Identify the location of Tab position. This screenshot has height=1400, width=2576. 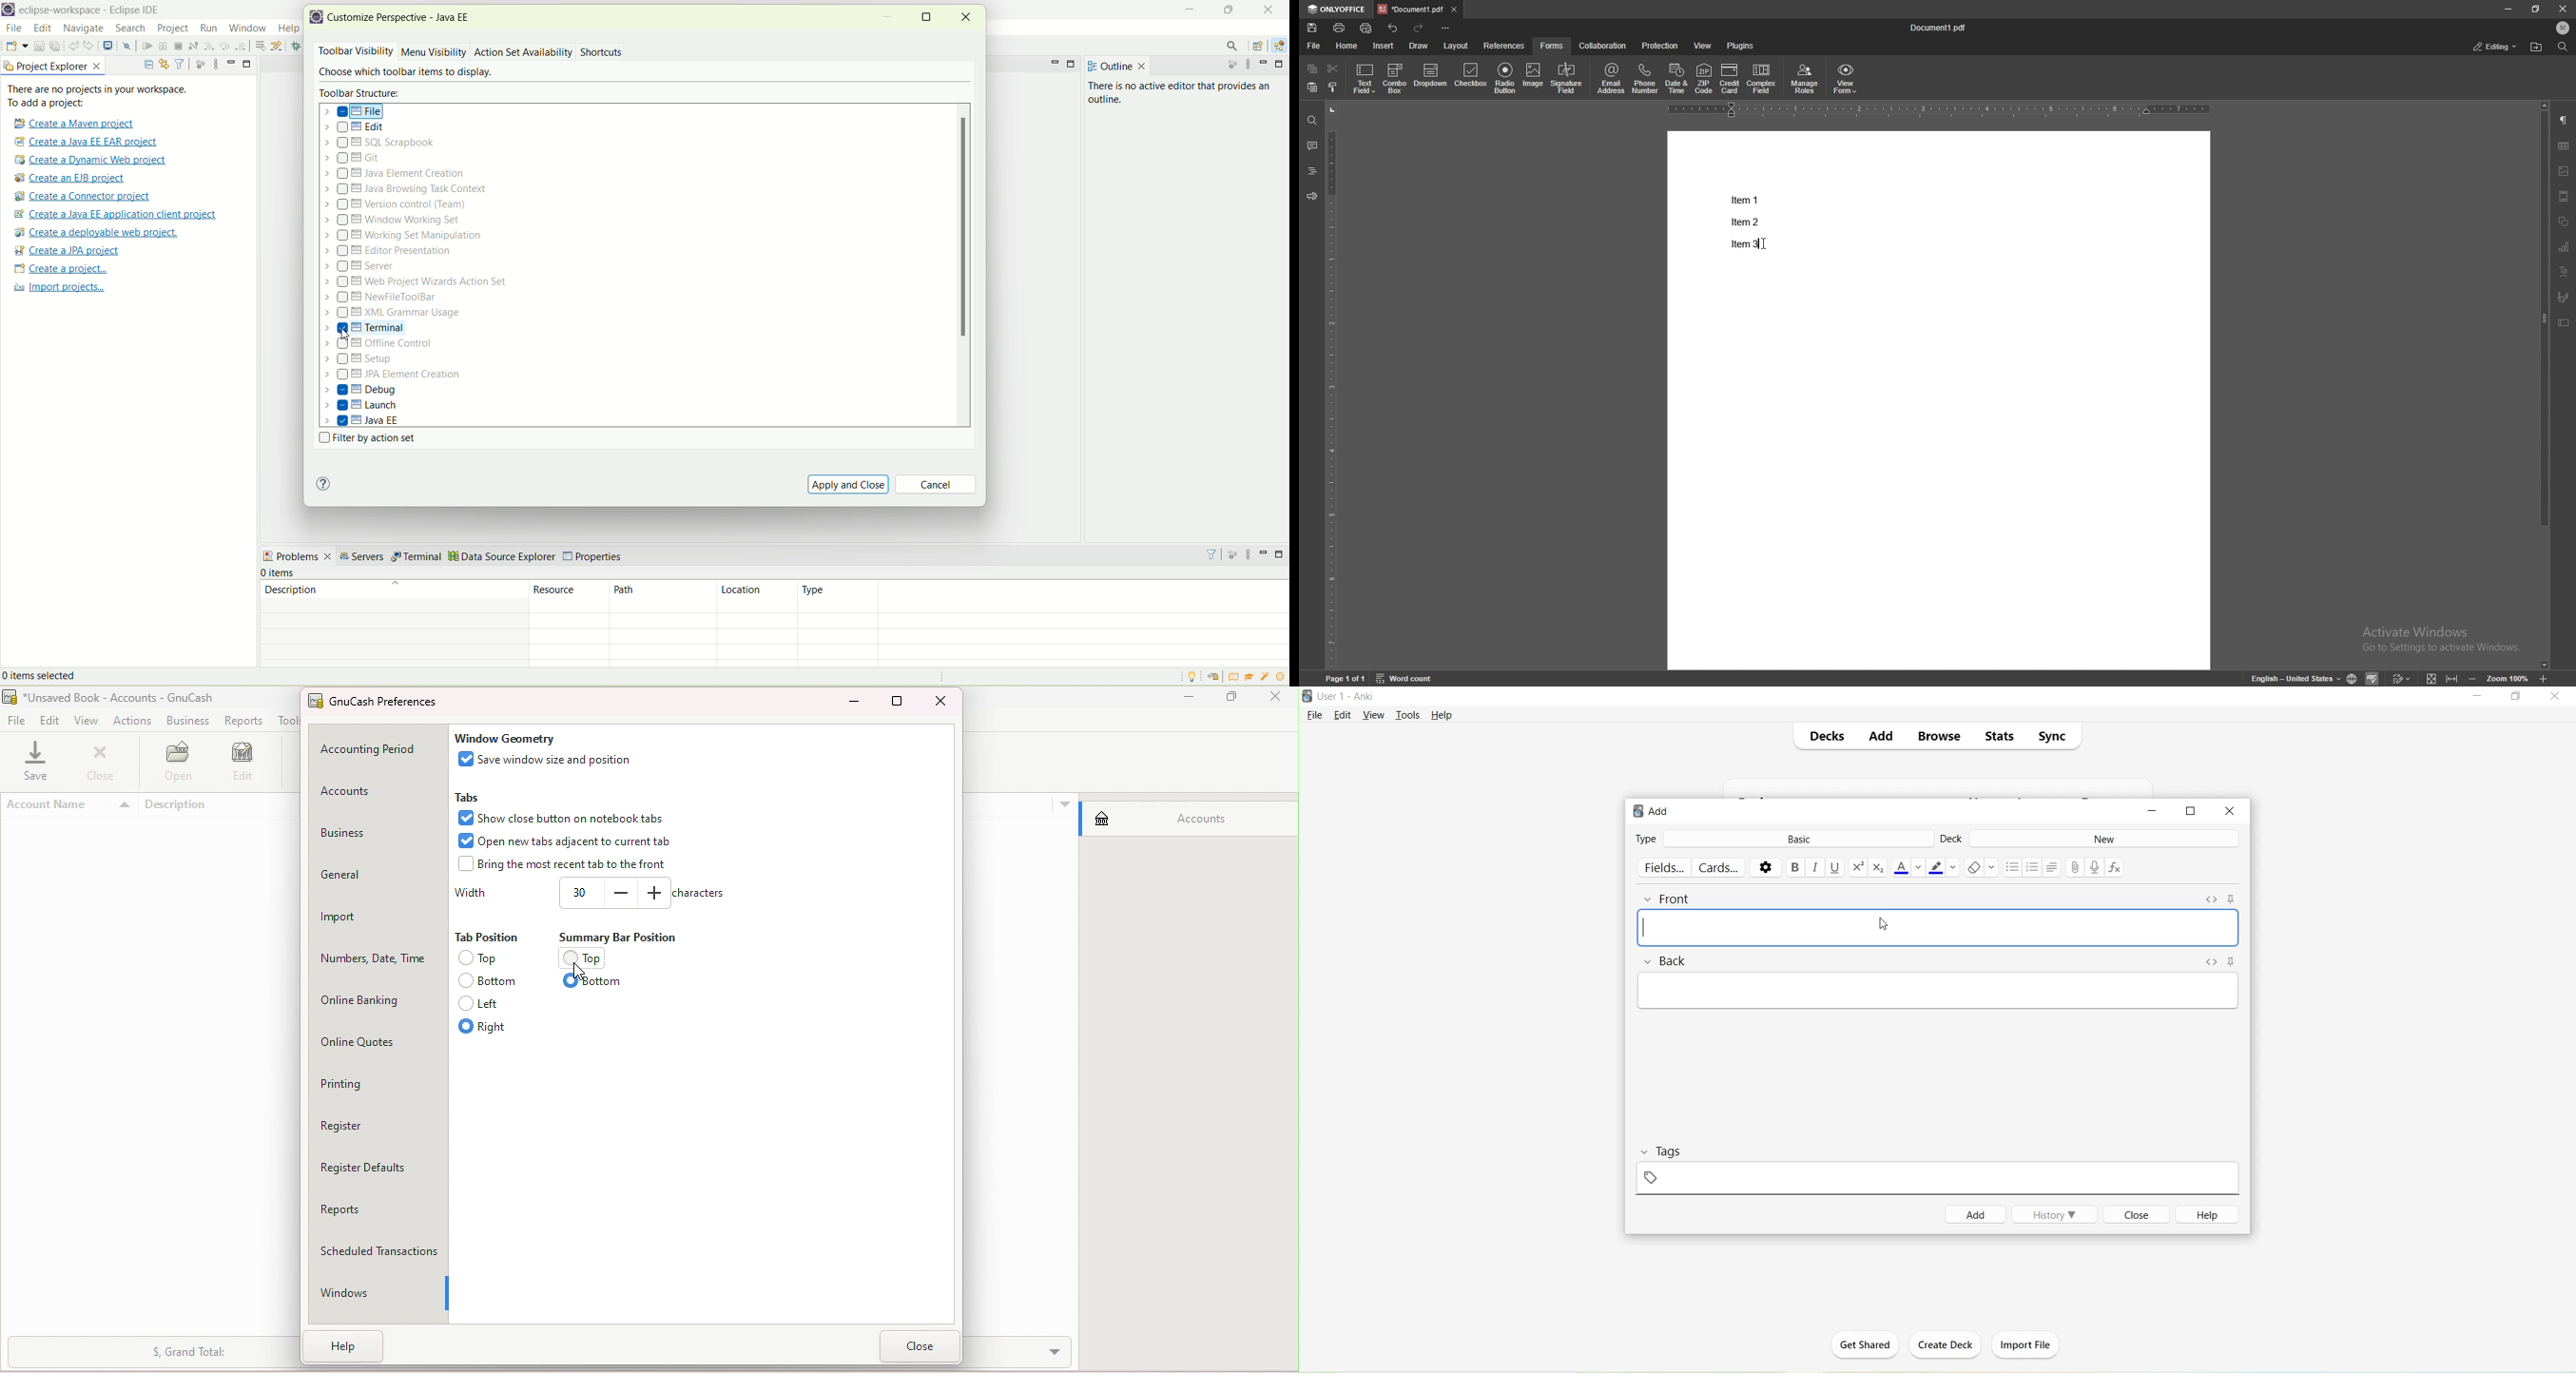
(493, 938).